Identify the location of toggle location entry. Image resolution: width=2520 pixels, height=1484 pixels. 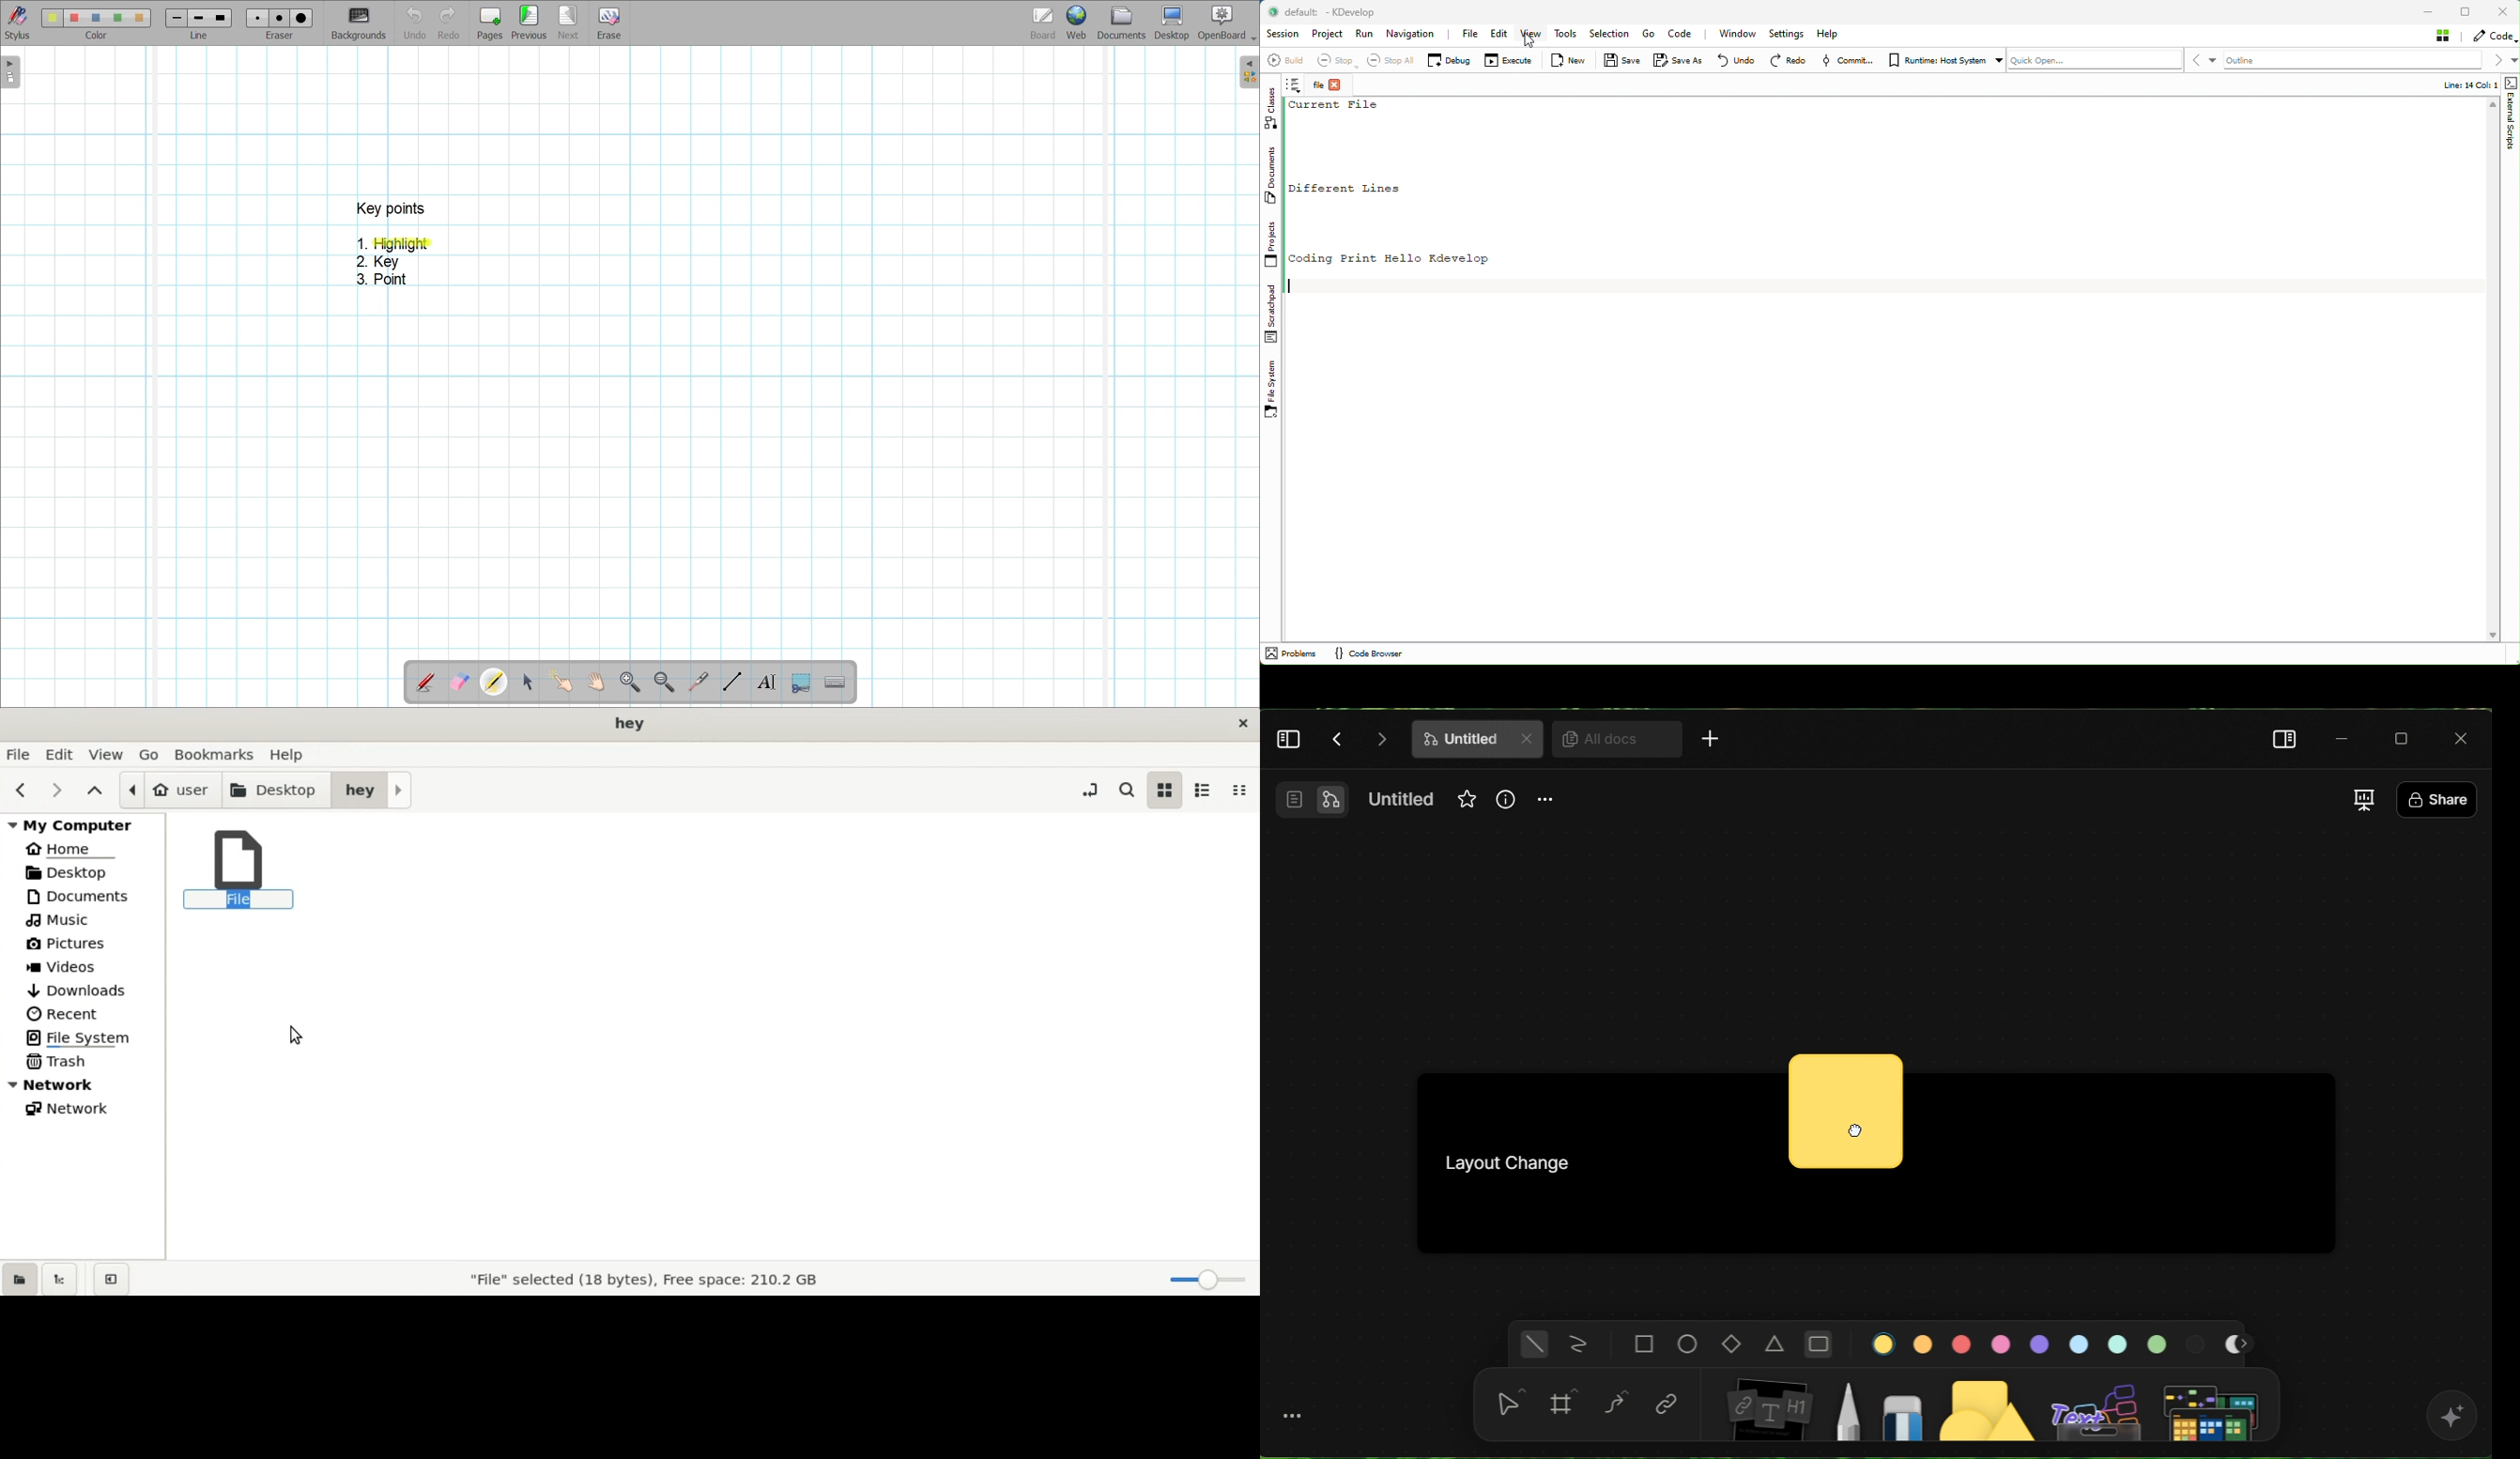
(1089, 789).